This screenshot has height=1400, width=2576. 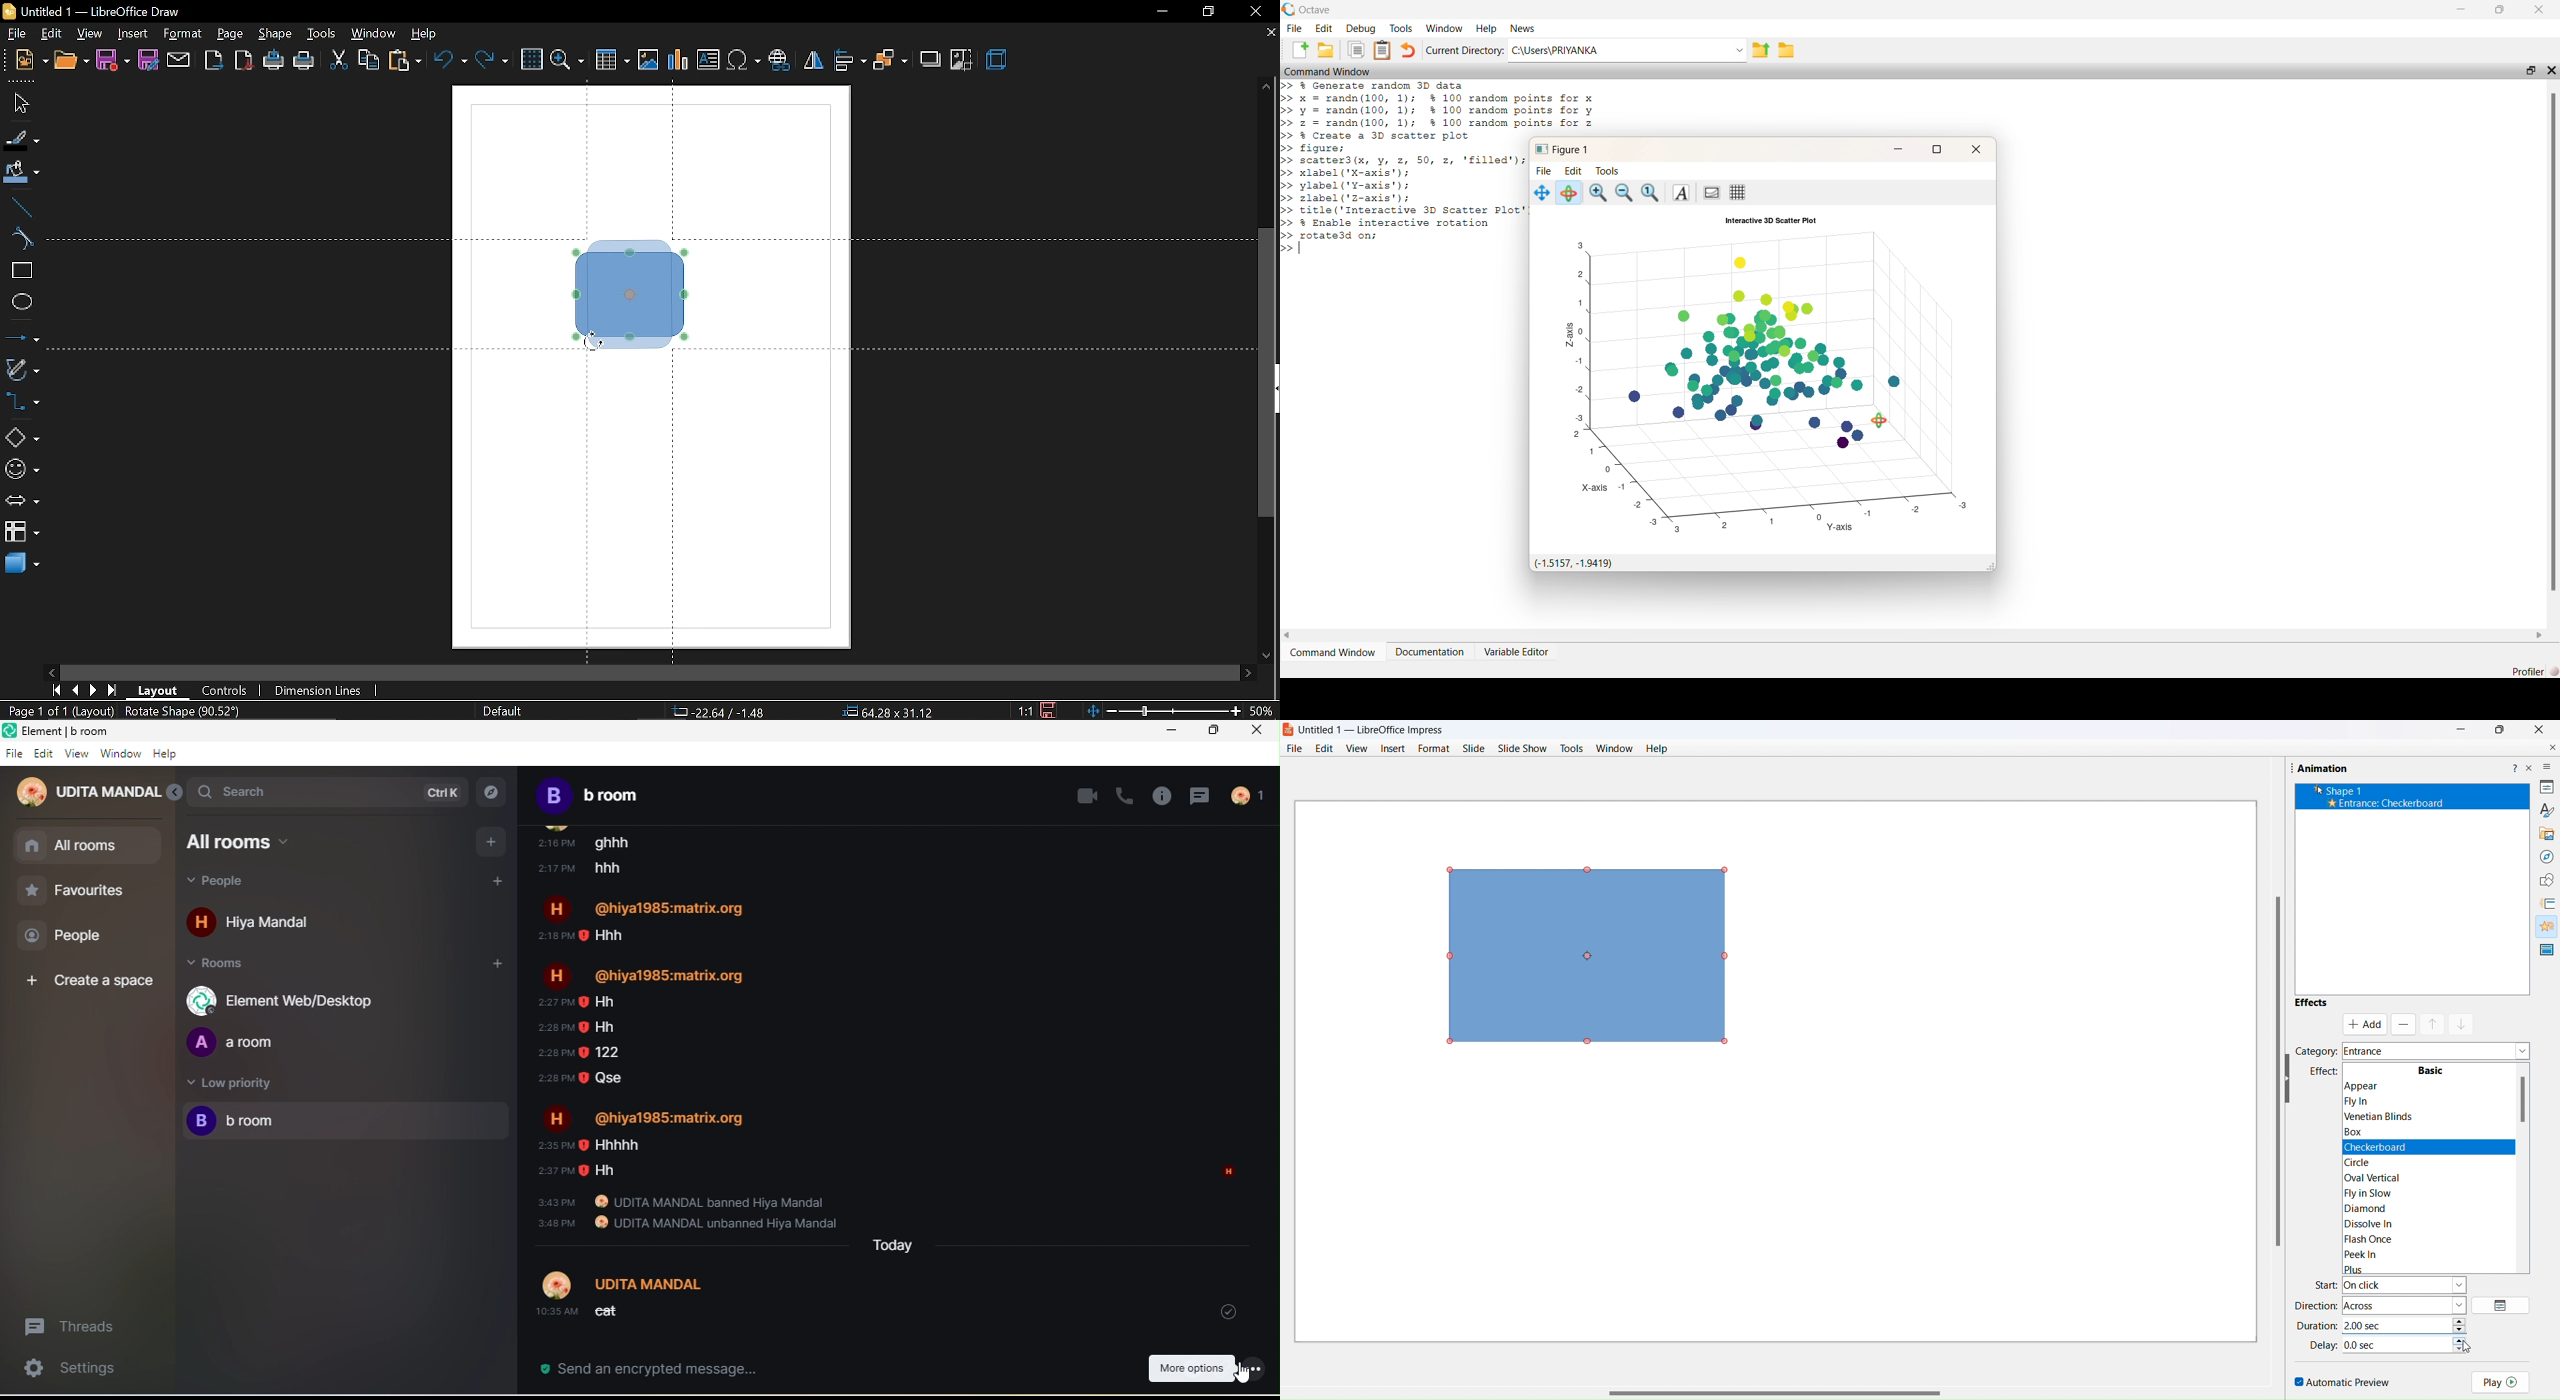 What do you see at coordinates (1161, 11) in the screenshot?
I see `minimize` at bounding box center [1161, 11].